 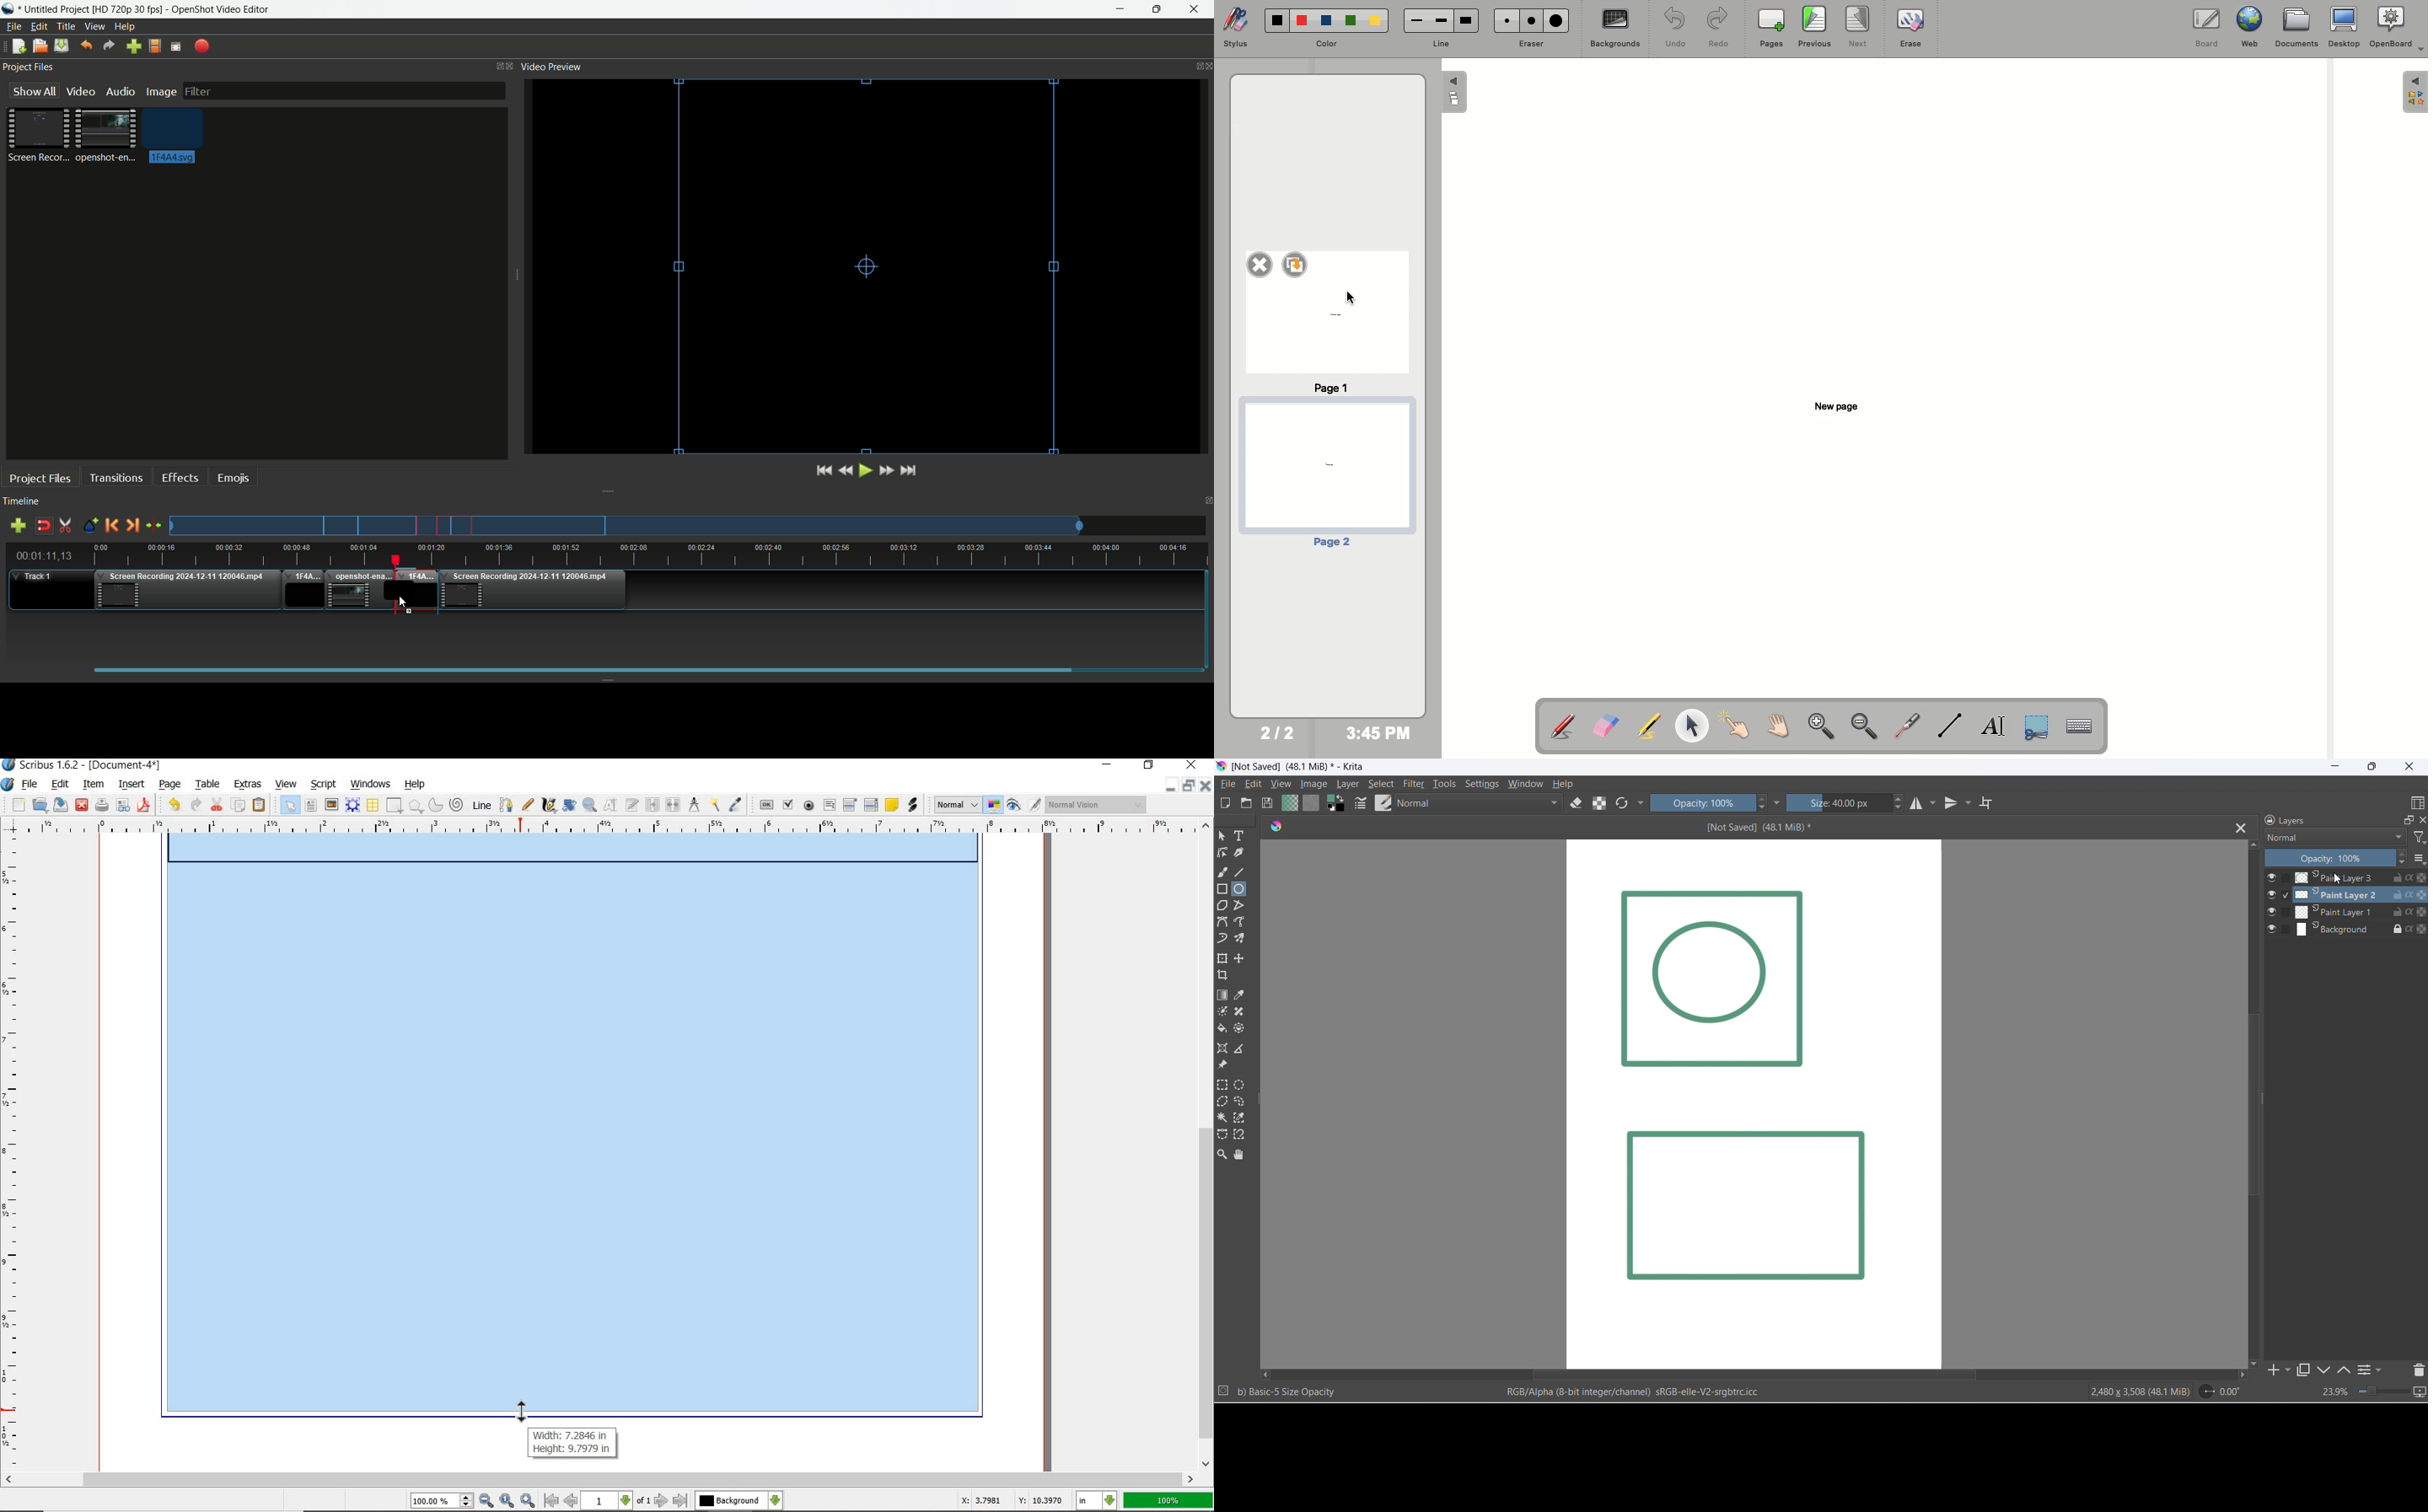 I want to click on draw gradient, so click(x=1223, y=996).